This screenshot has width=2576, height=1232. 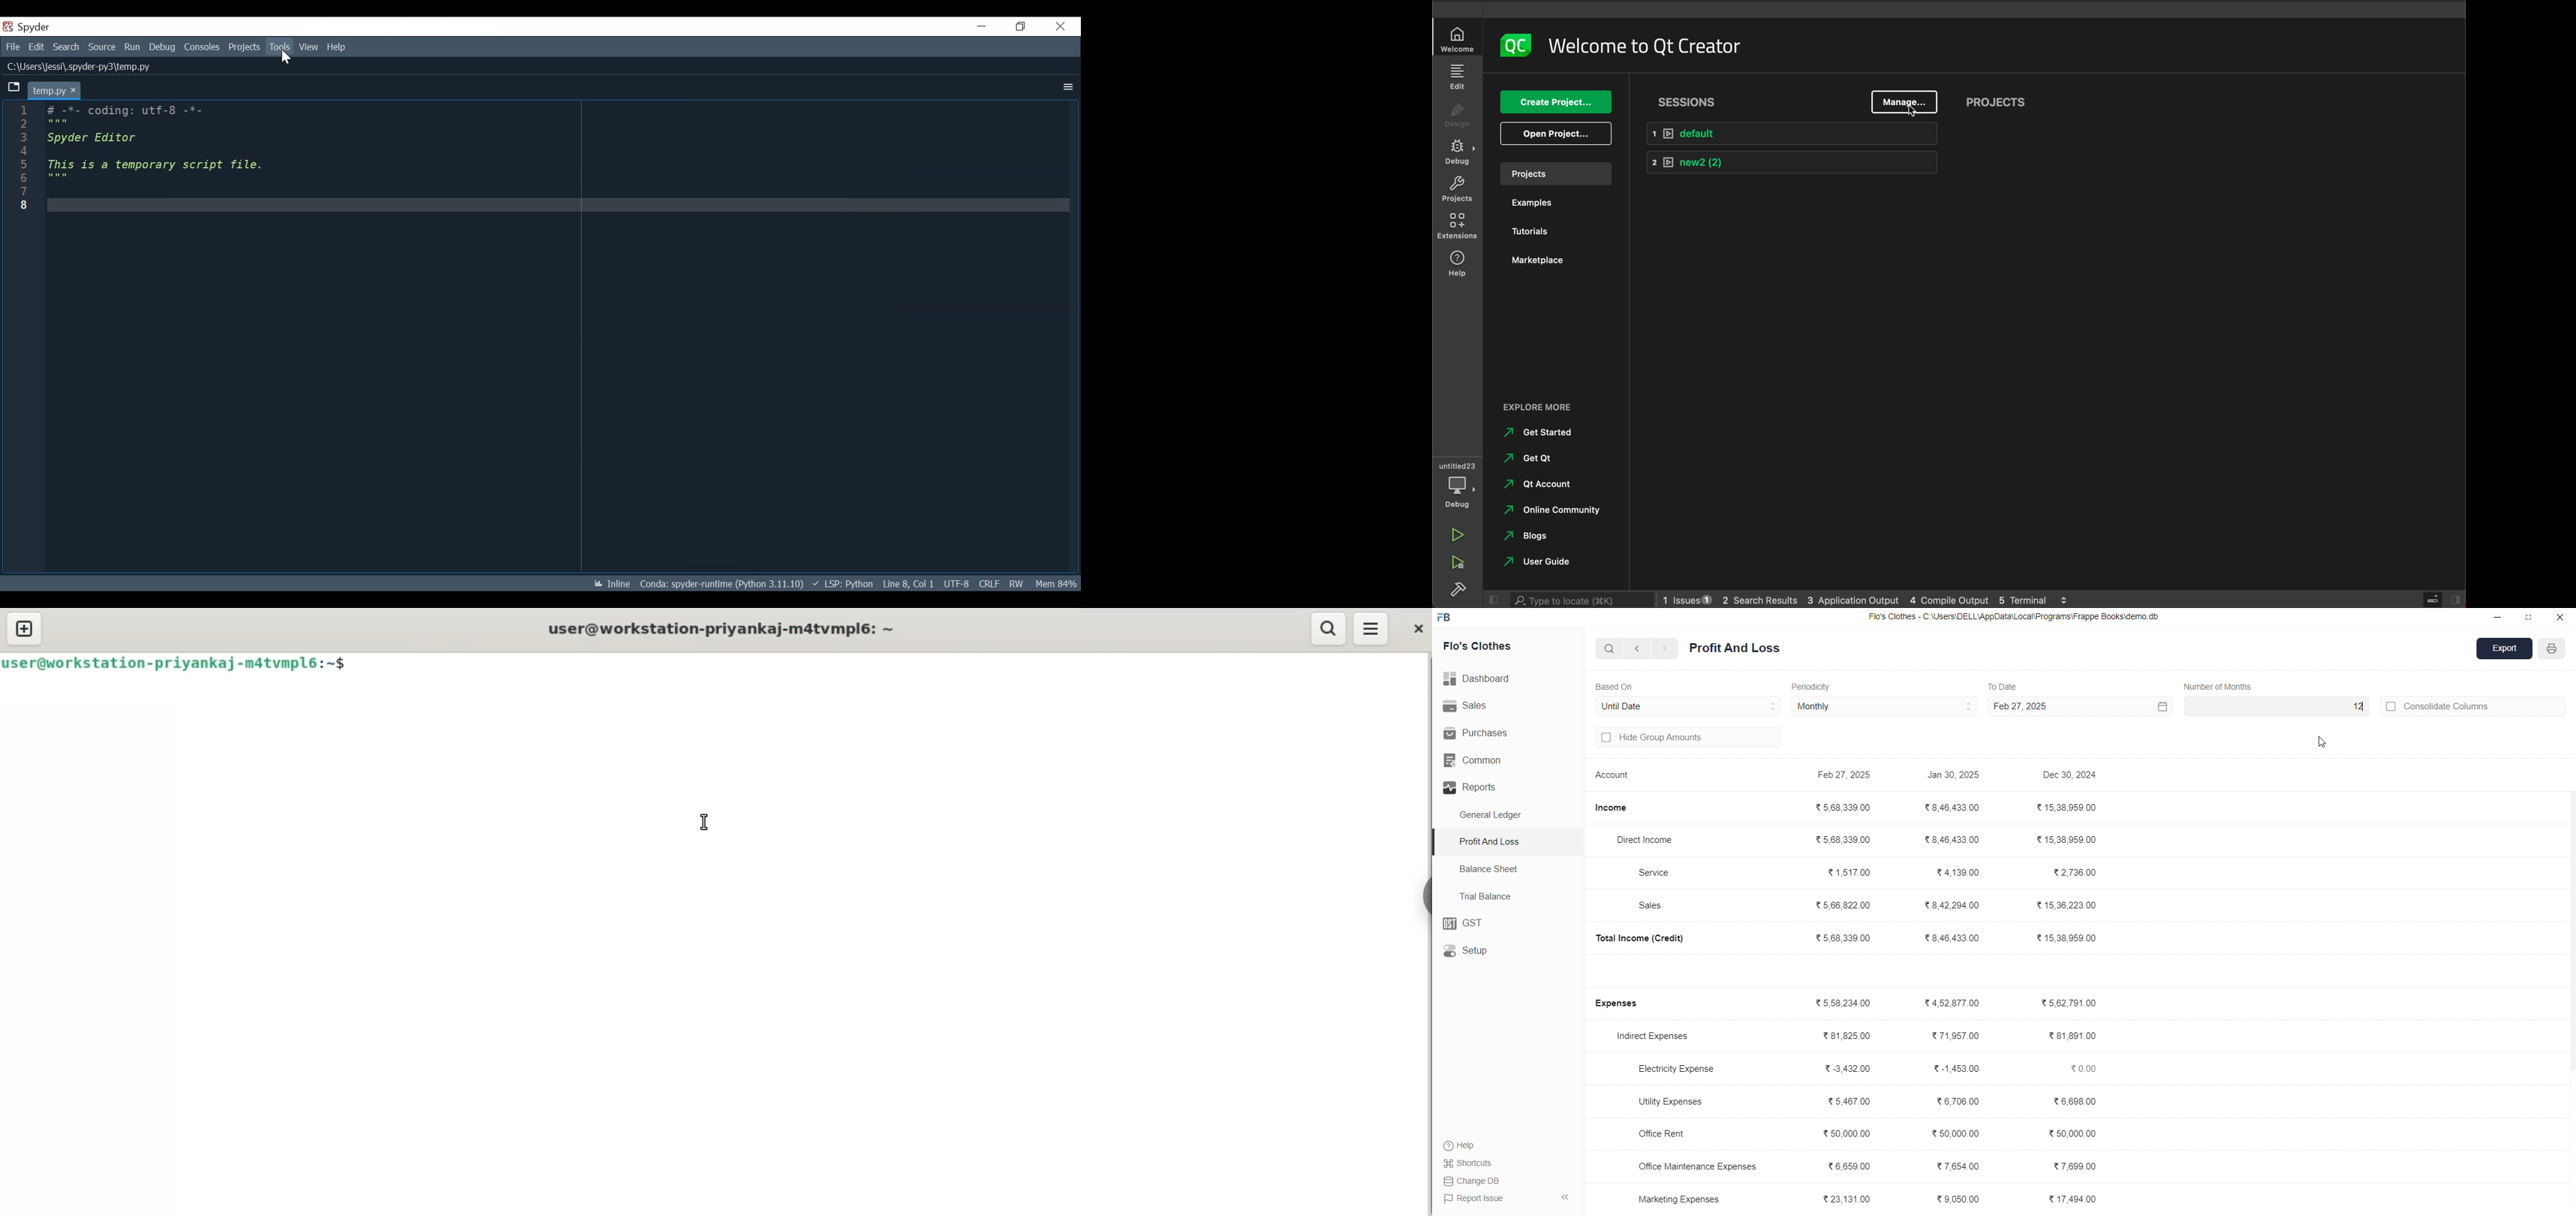 I want to click on ₹ 1,517.00, so click(x=1849, y=871).